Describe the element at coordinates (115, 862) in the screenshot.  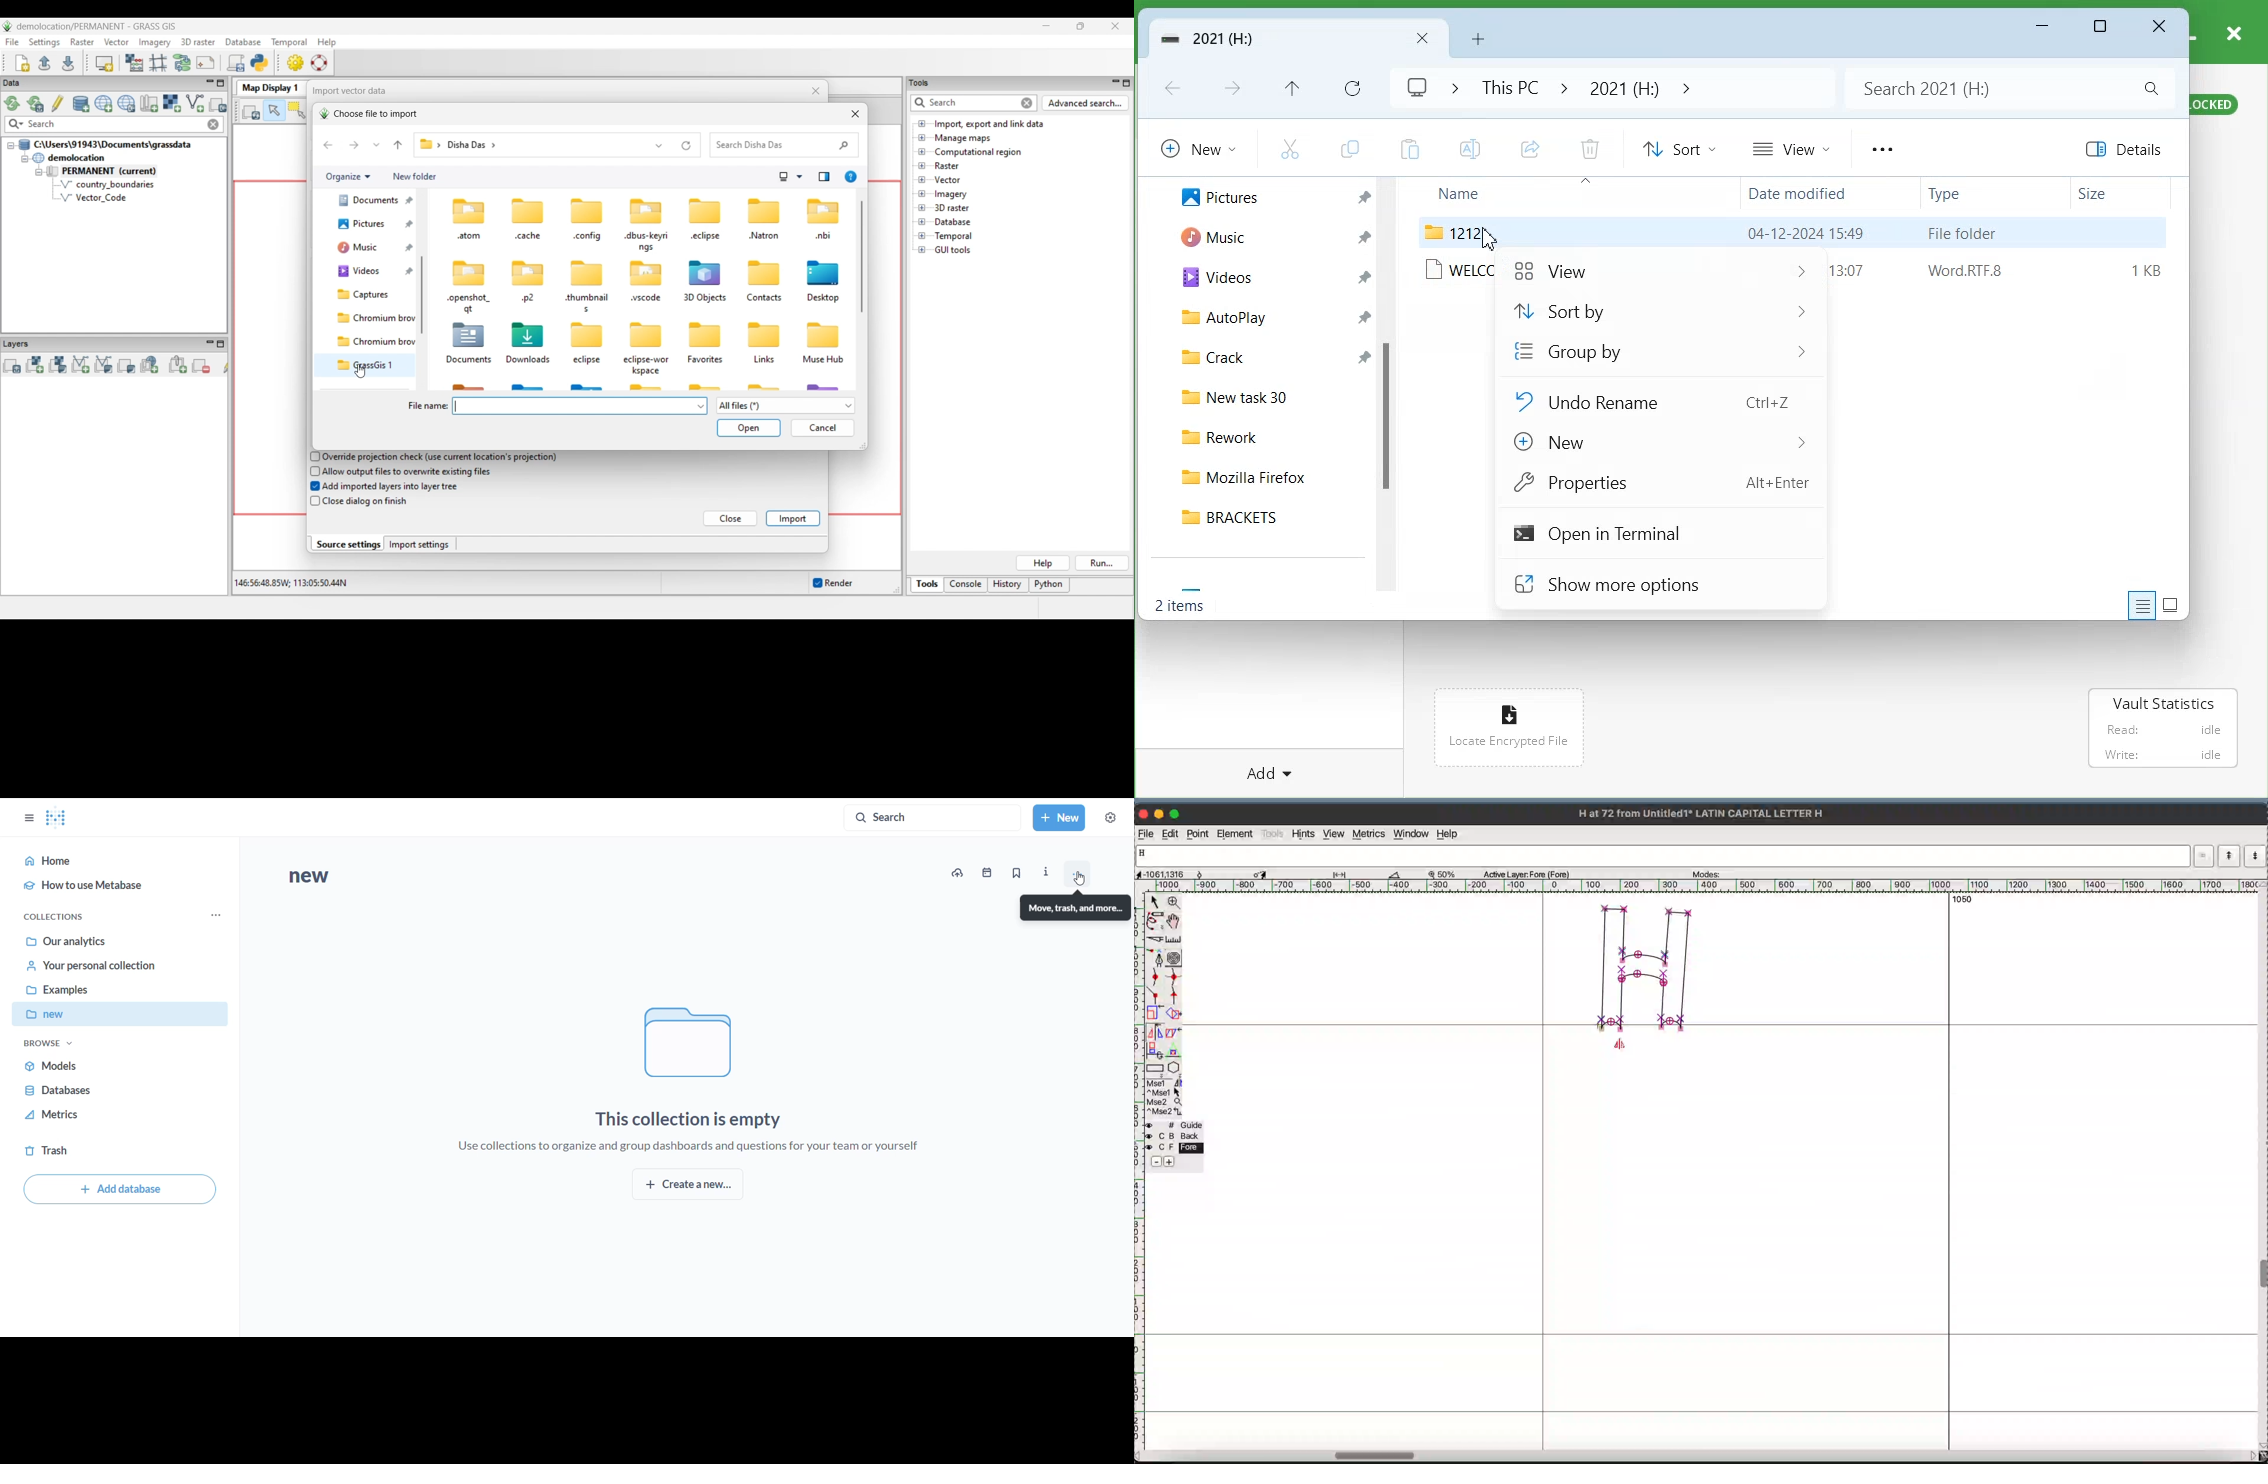
I see `home` at that location.